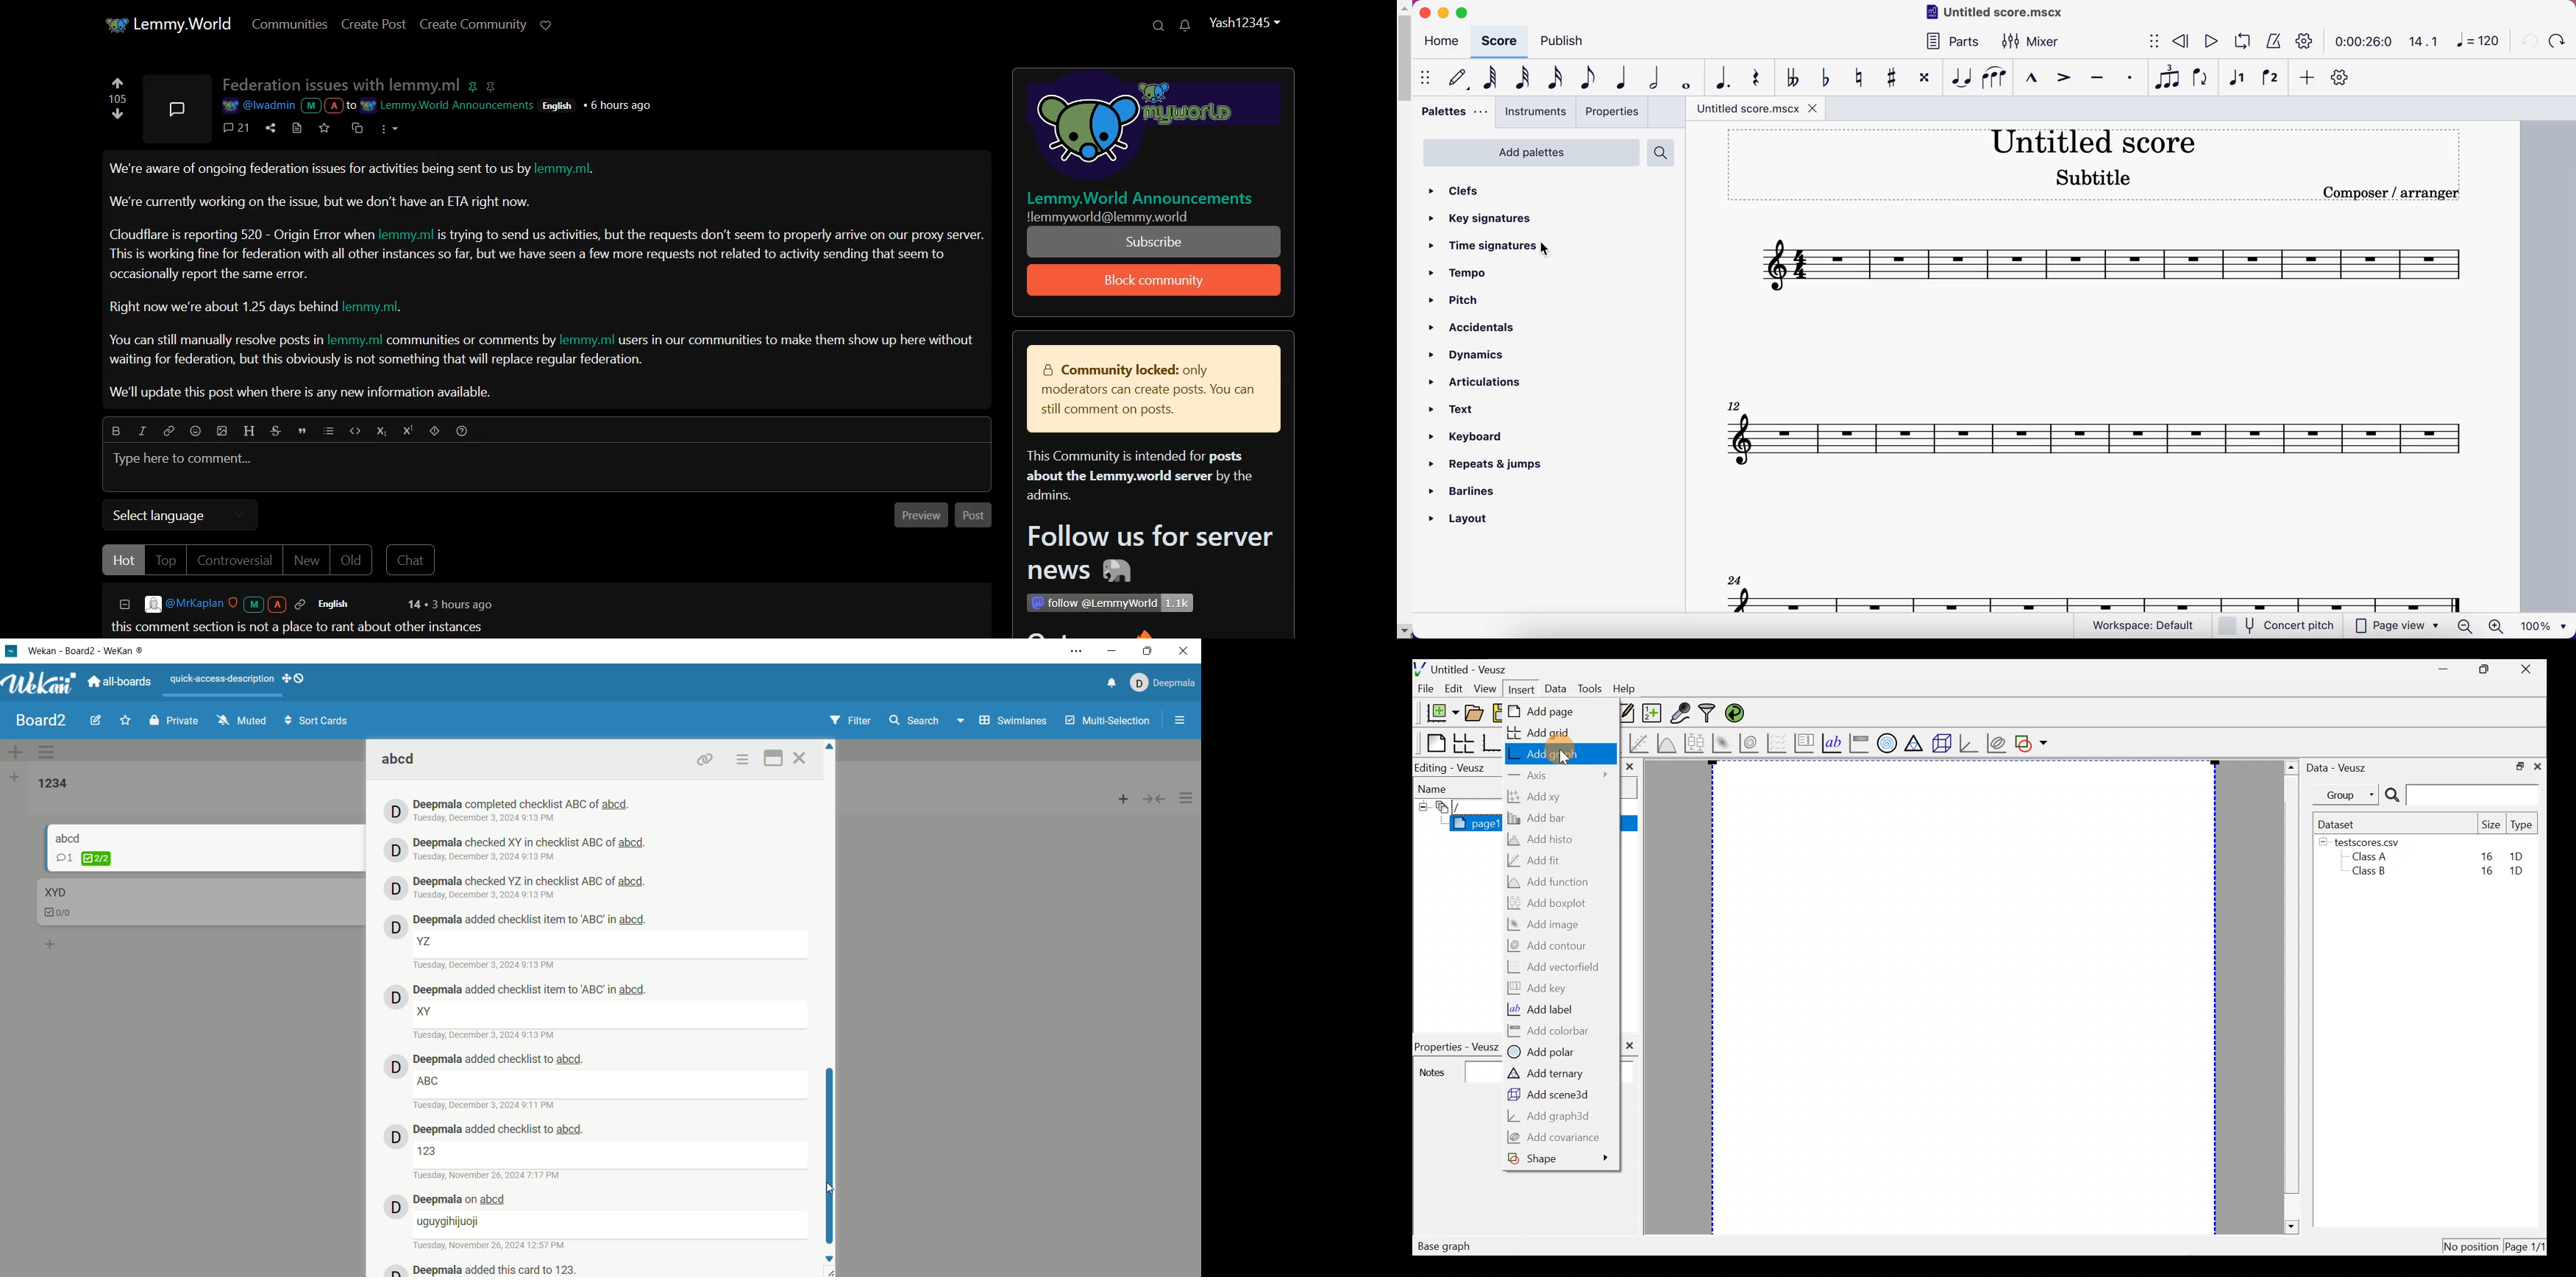 The width and height of the screenshot is (2576, 1288). I want to click on Create Community, so click(473, 24).